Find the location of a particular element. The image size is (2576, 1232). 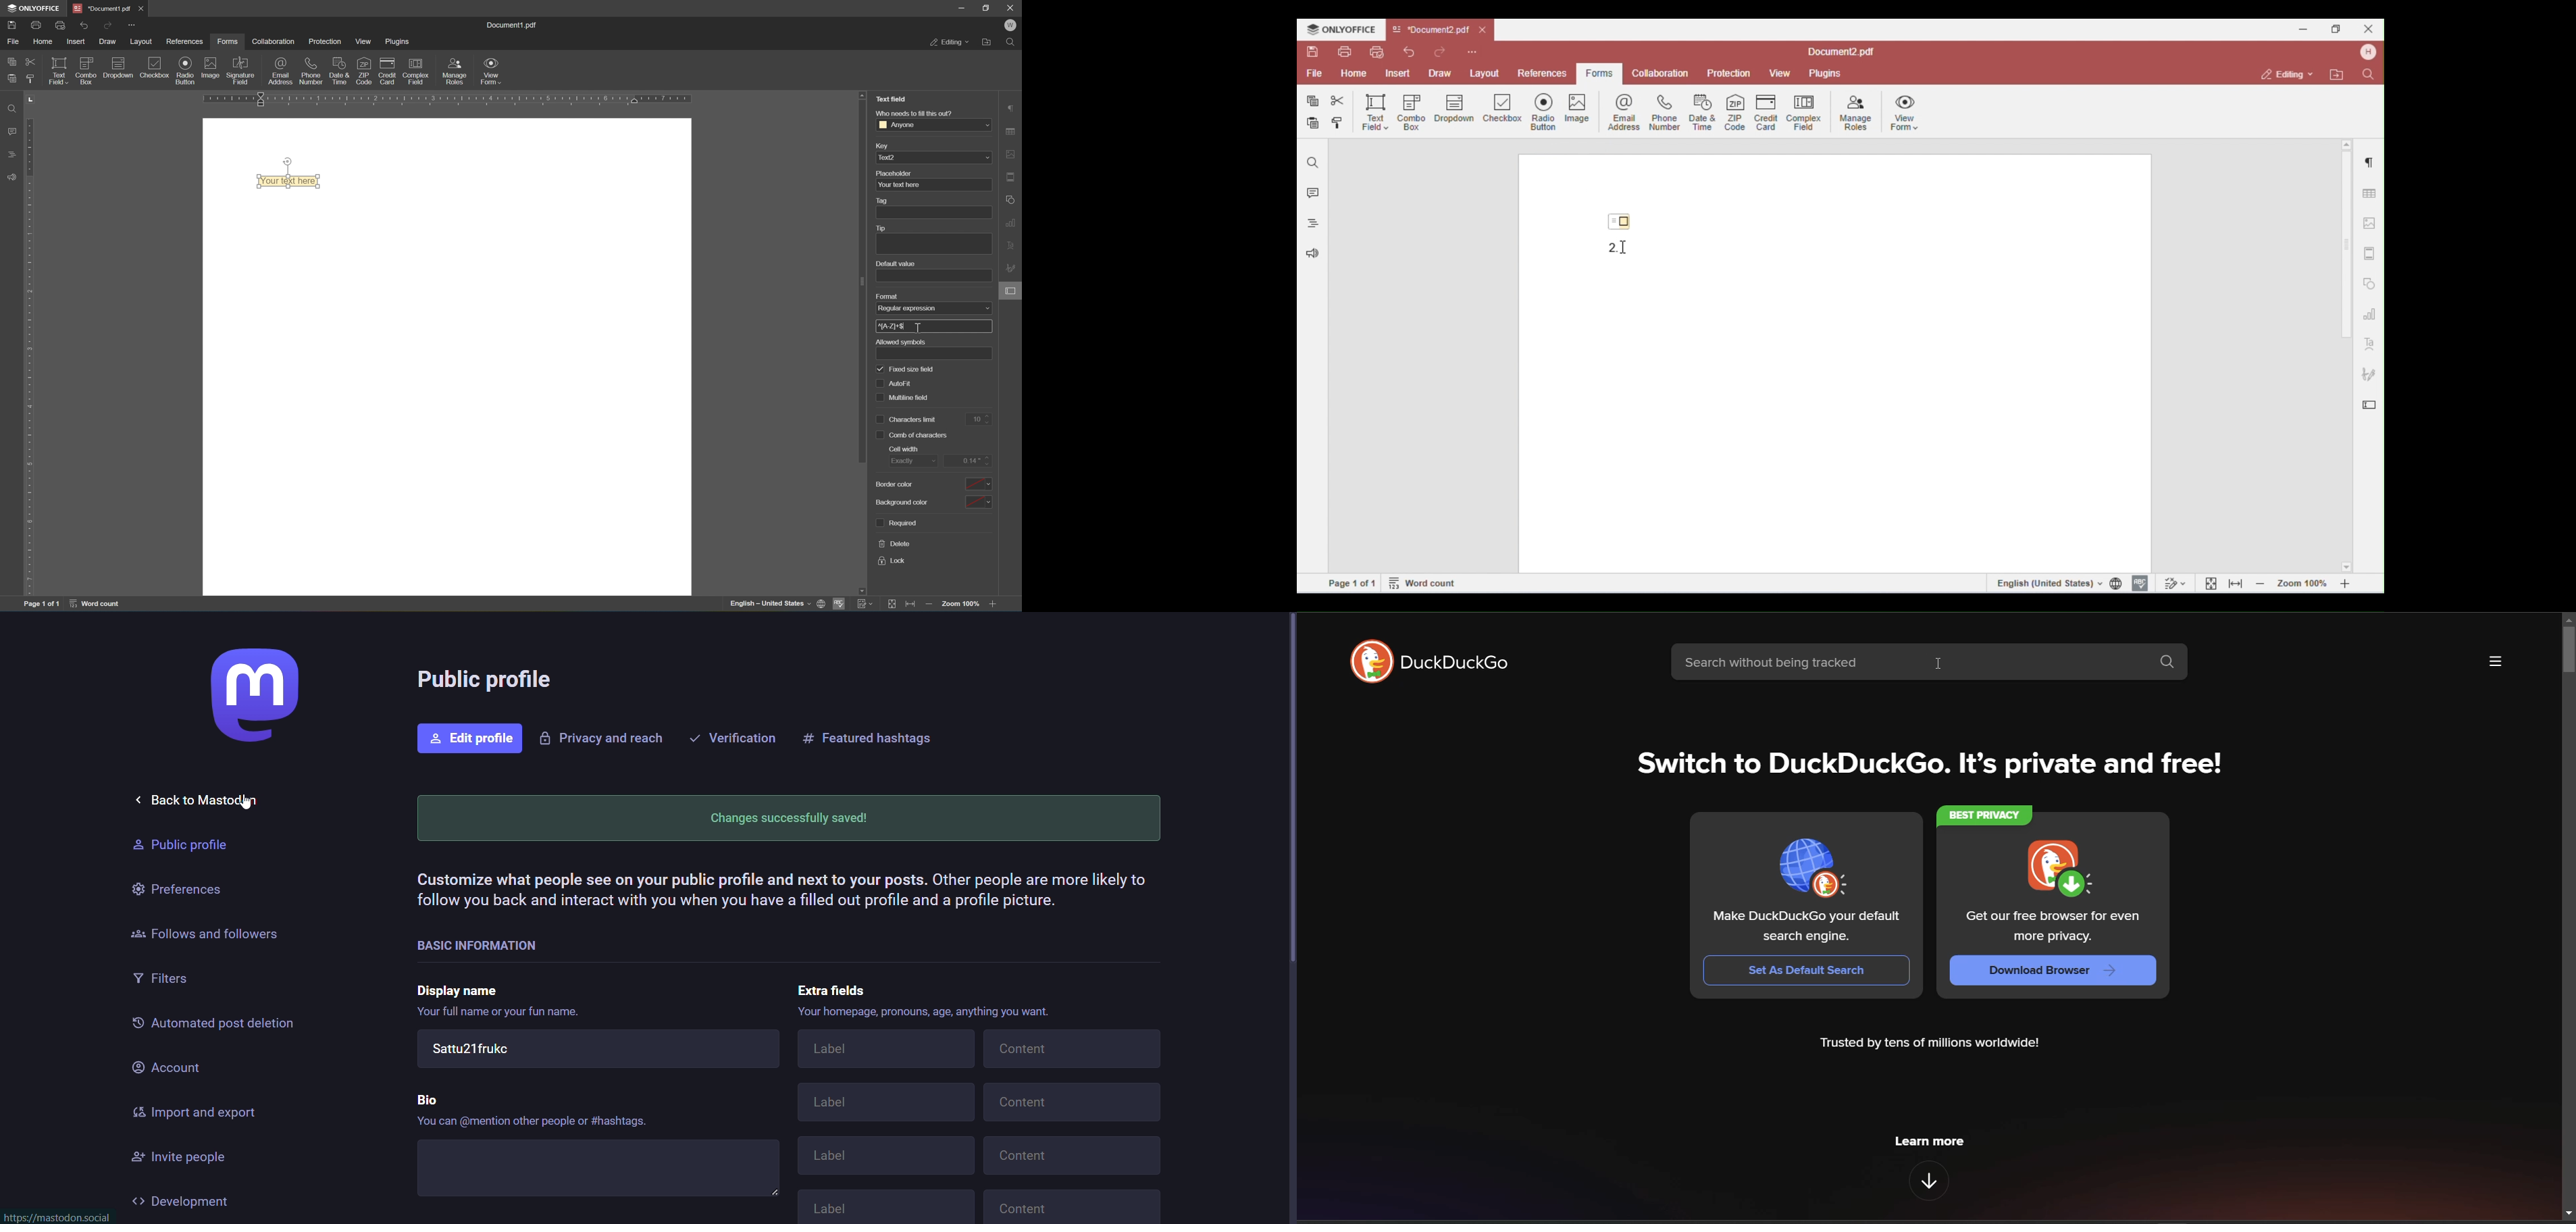

redo is located at coordinates (108, 25).